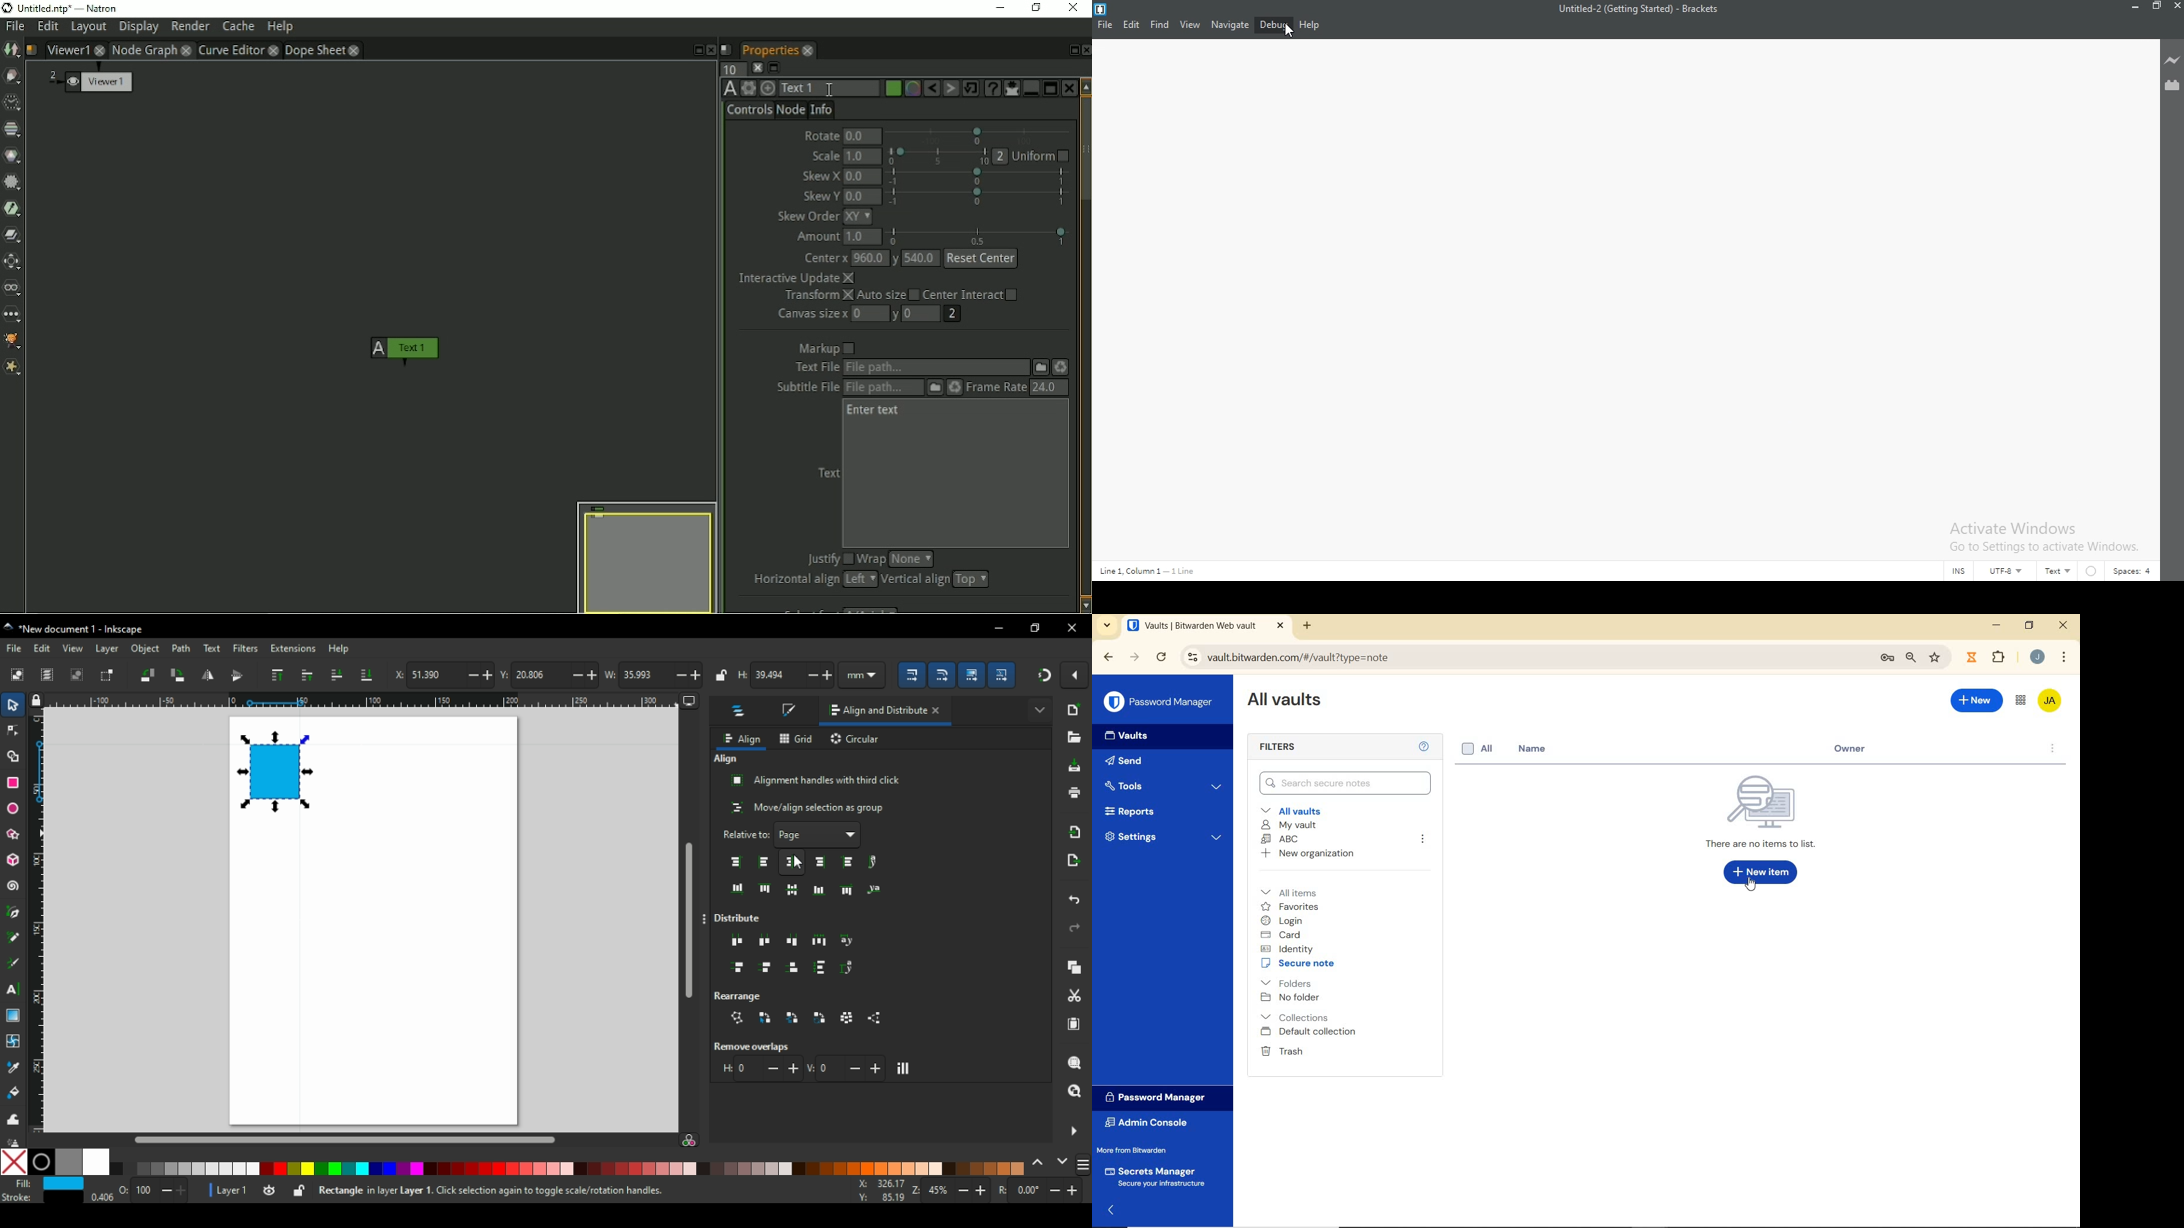 This screenshot has width=2184, height=1232. I want to click on name, so click(1542, 749).